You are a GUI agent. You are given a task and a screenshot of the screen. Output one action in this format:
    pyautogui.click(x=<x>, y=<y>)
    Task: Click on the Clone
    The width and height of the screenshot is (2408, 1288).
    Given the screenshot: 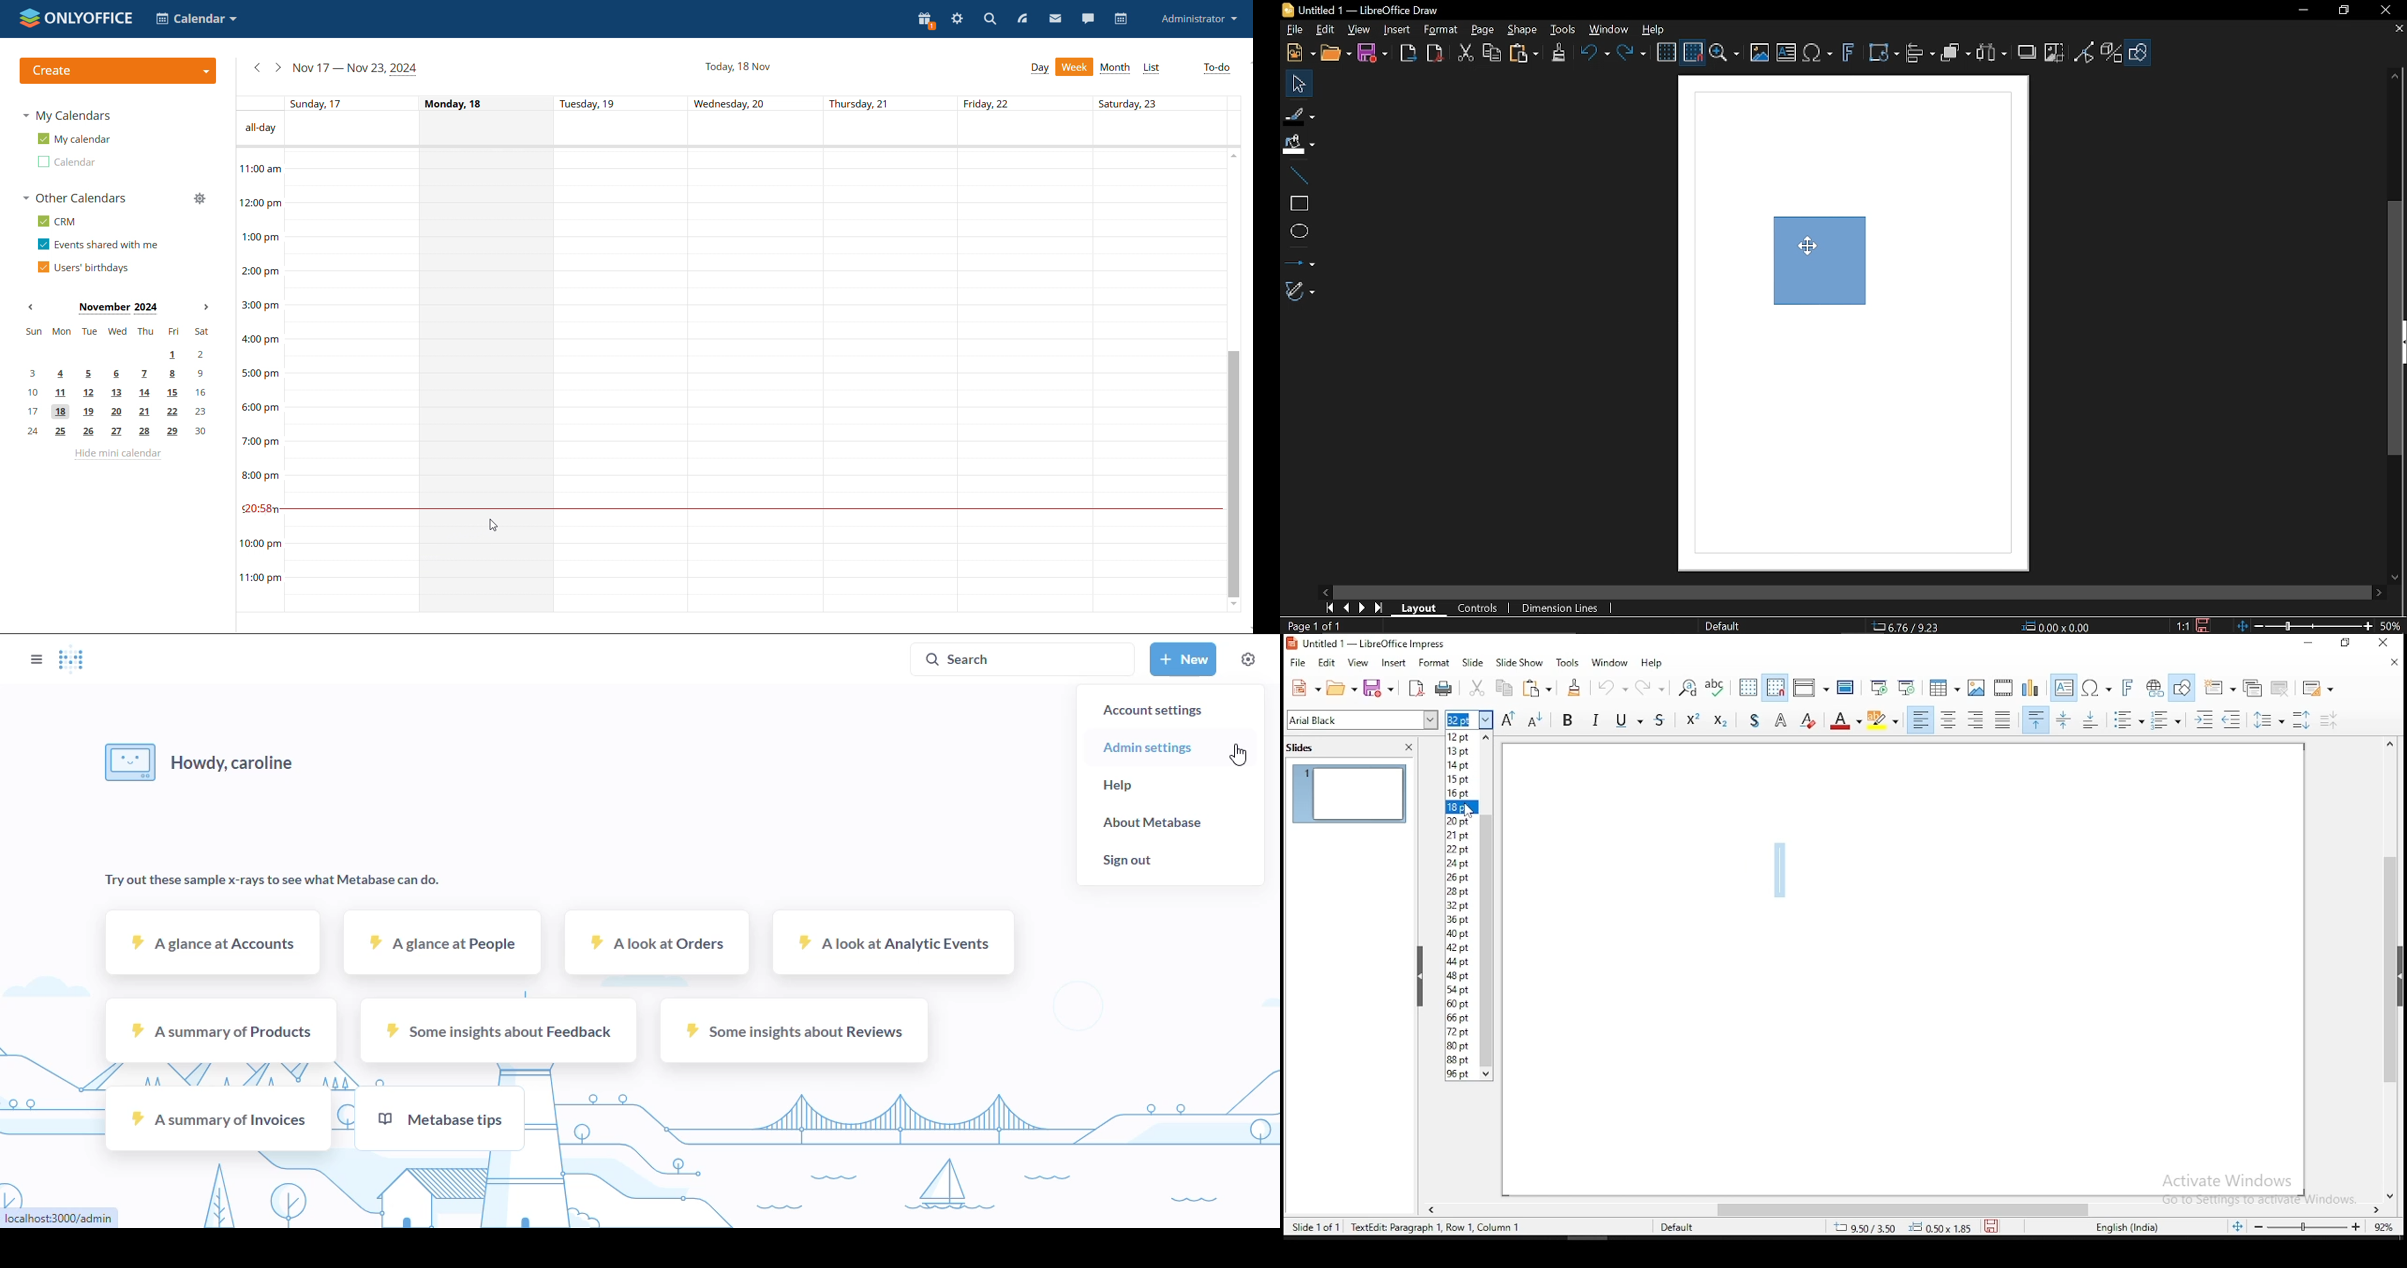 What is the action you would take?
    pyautogui.click(x=1556, y=54)
    